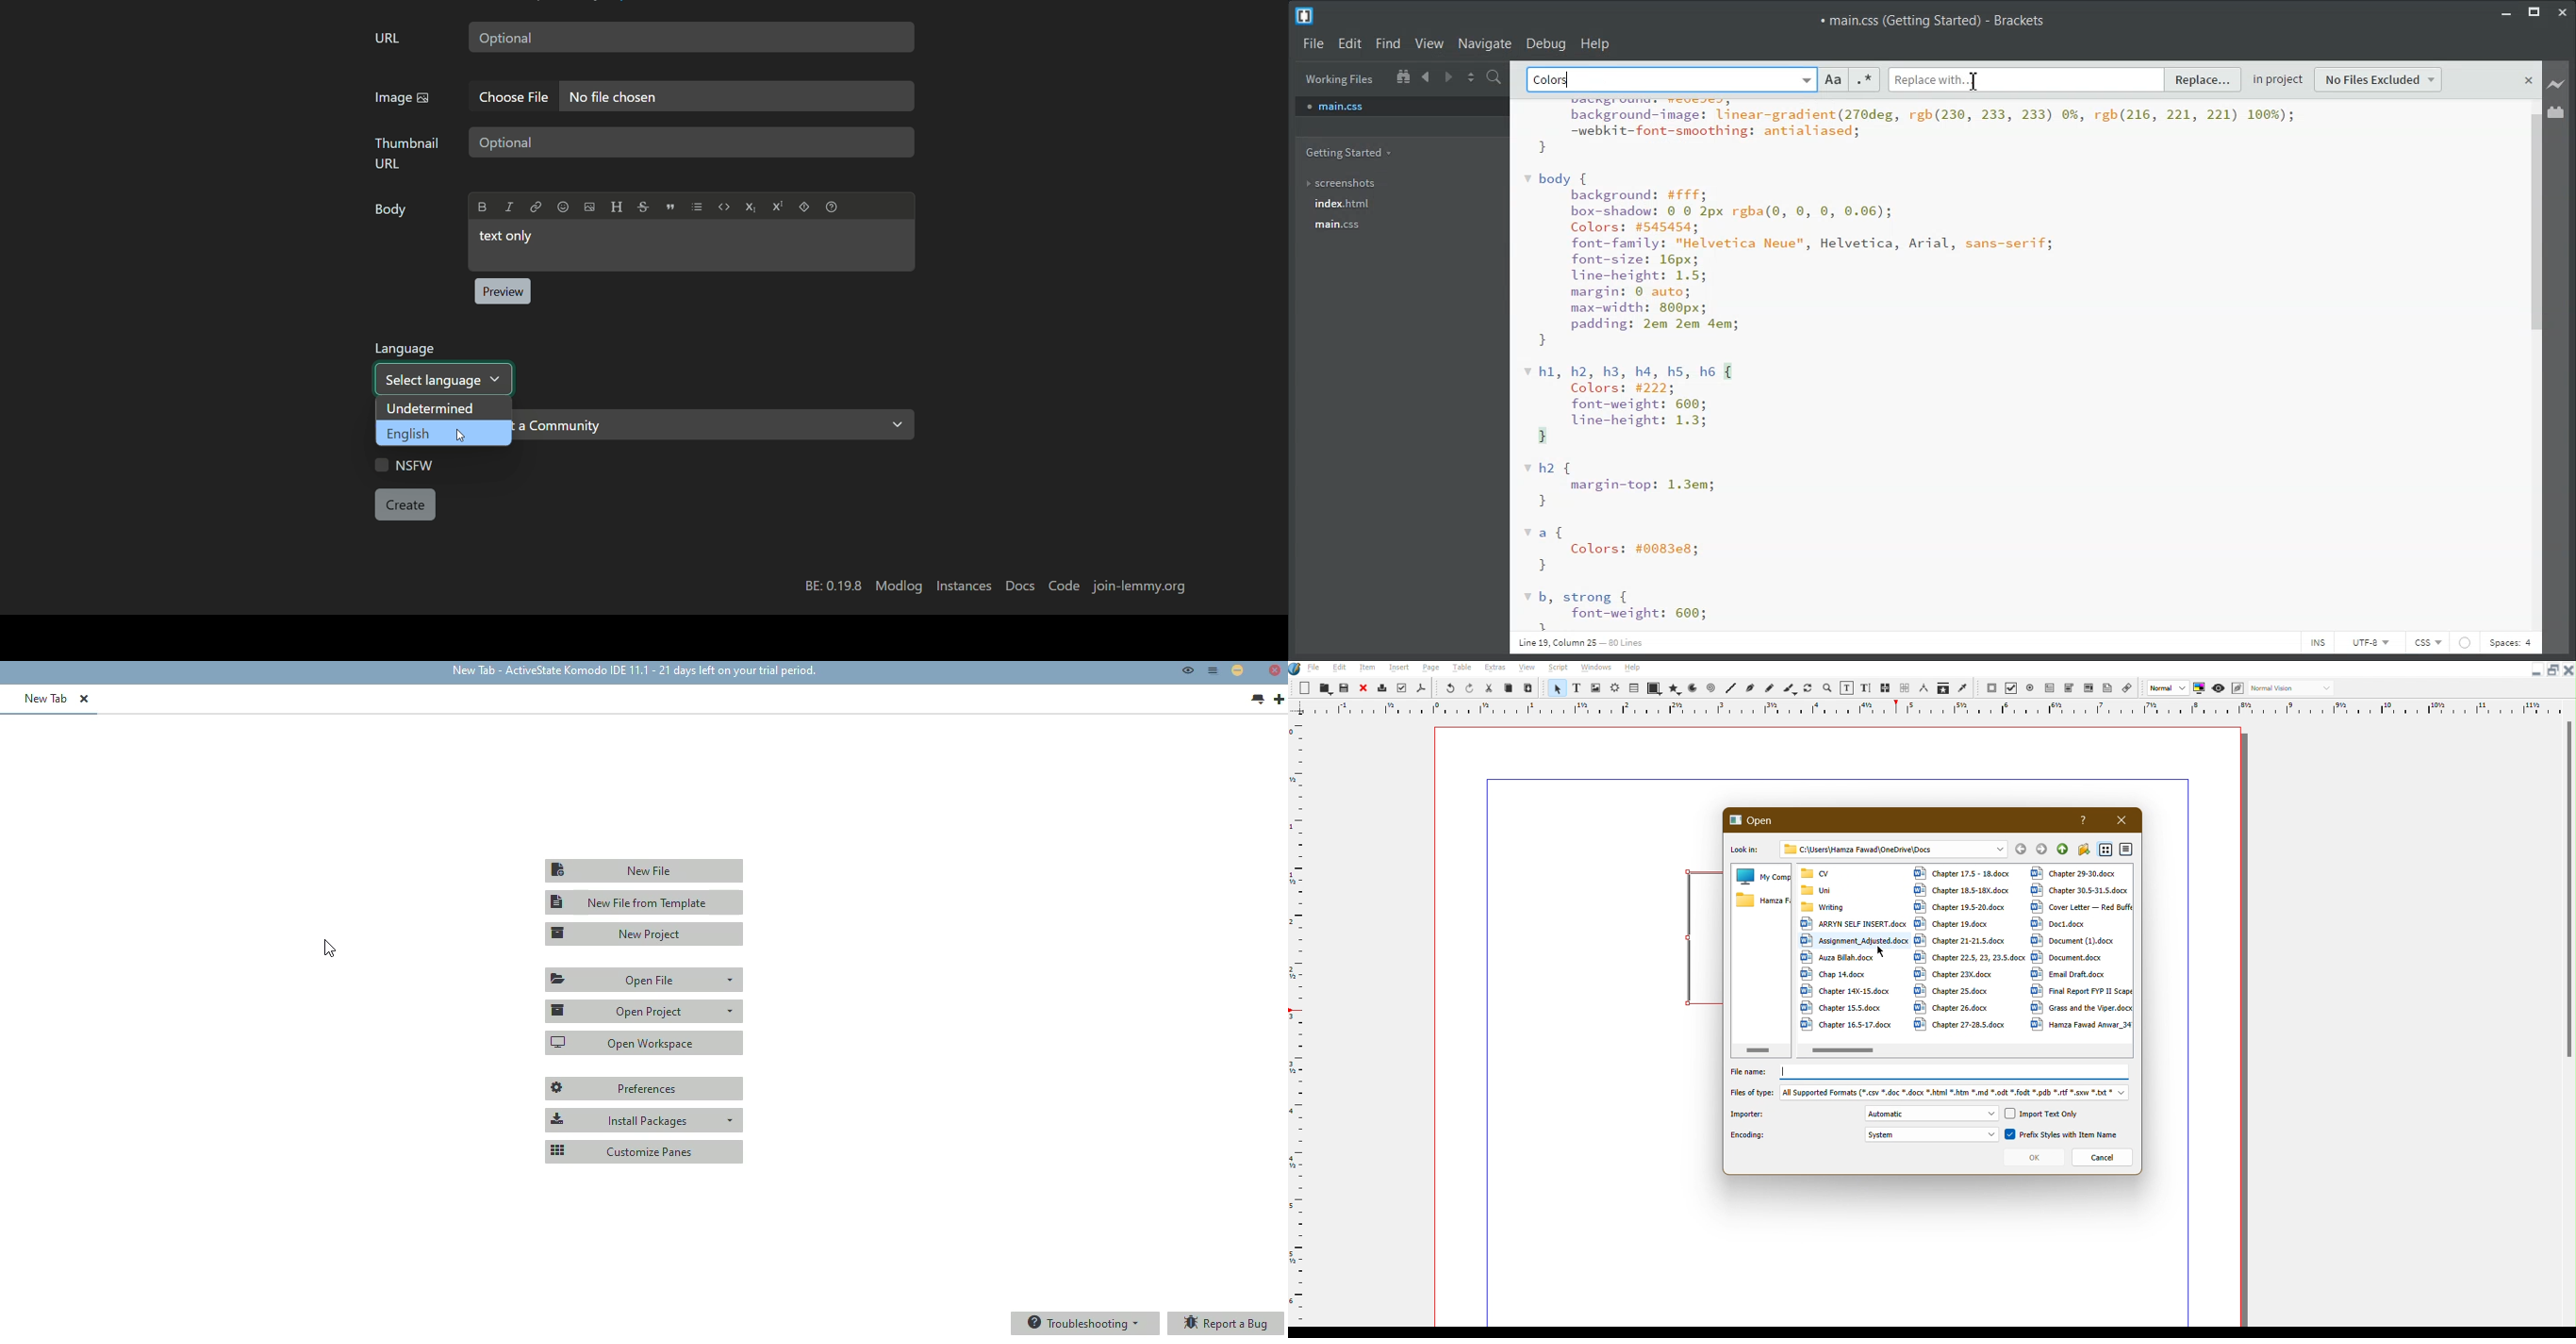 The width and height of the screenshot is (2576, 1344). I want to click on Close, so click(2564, 12).